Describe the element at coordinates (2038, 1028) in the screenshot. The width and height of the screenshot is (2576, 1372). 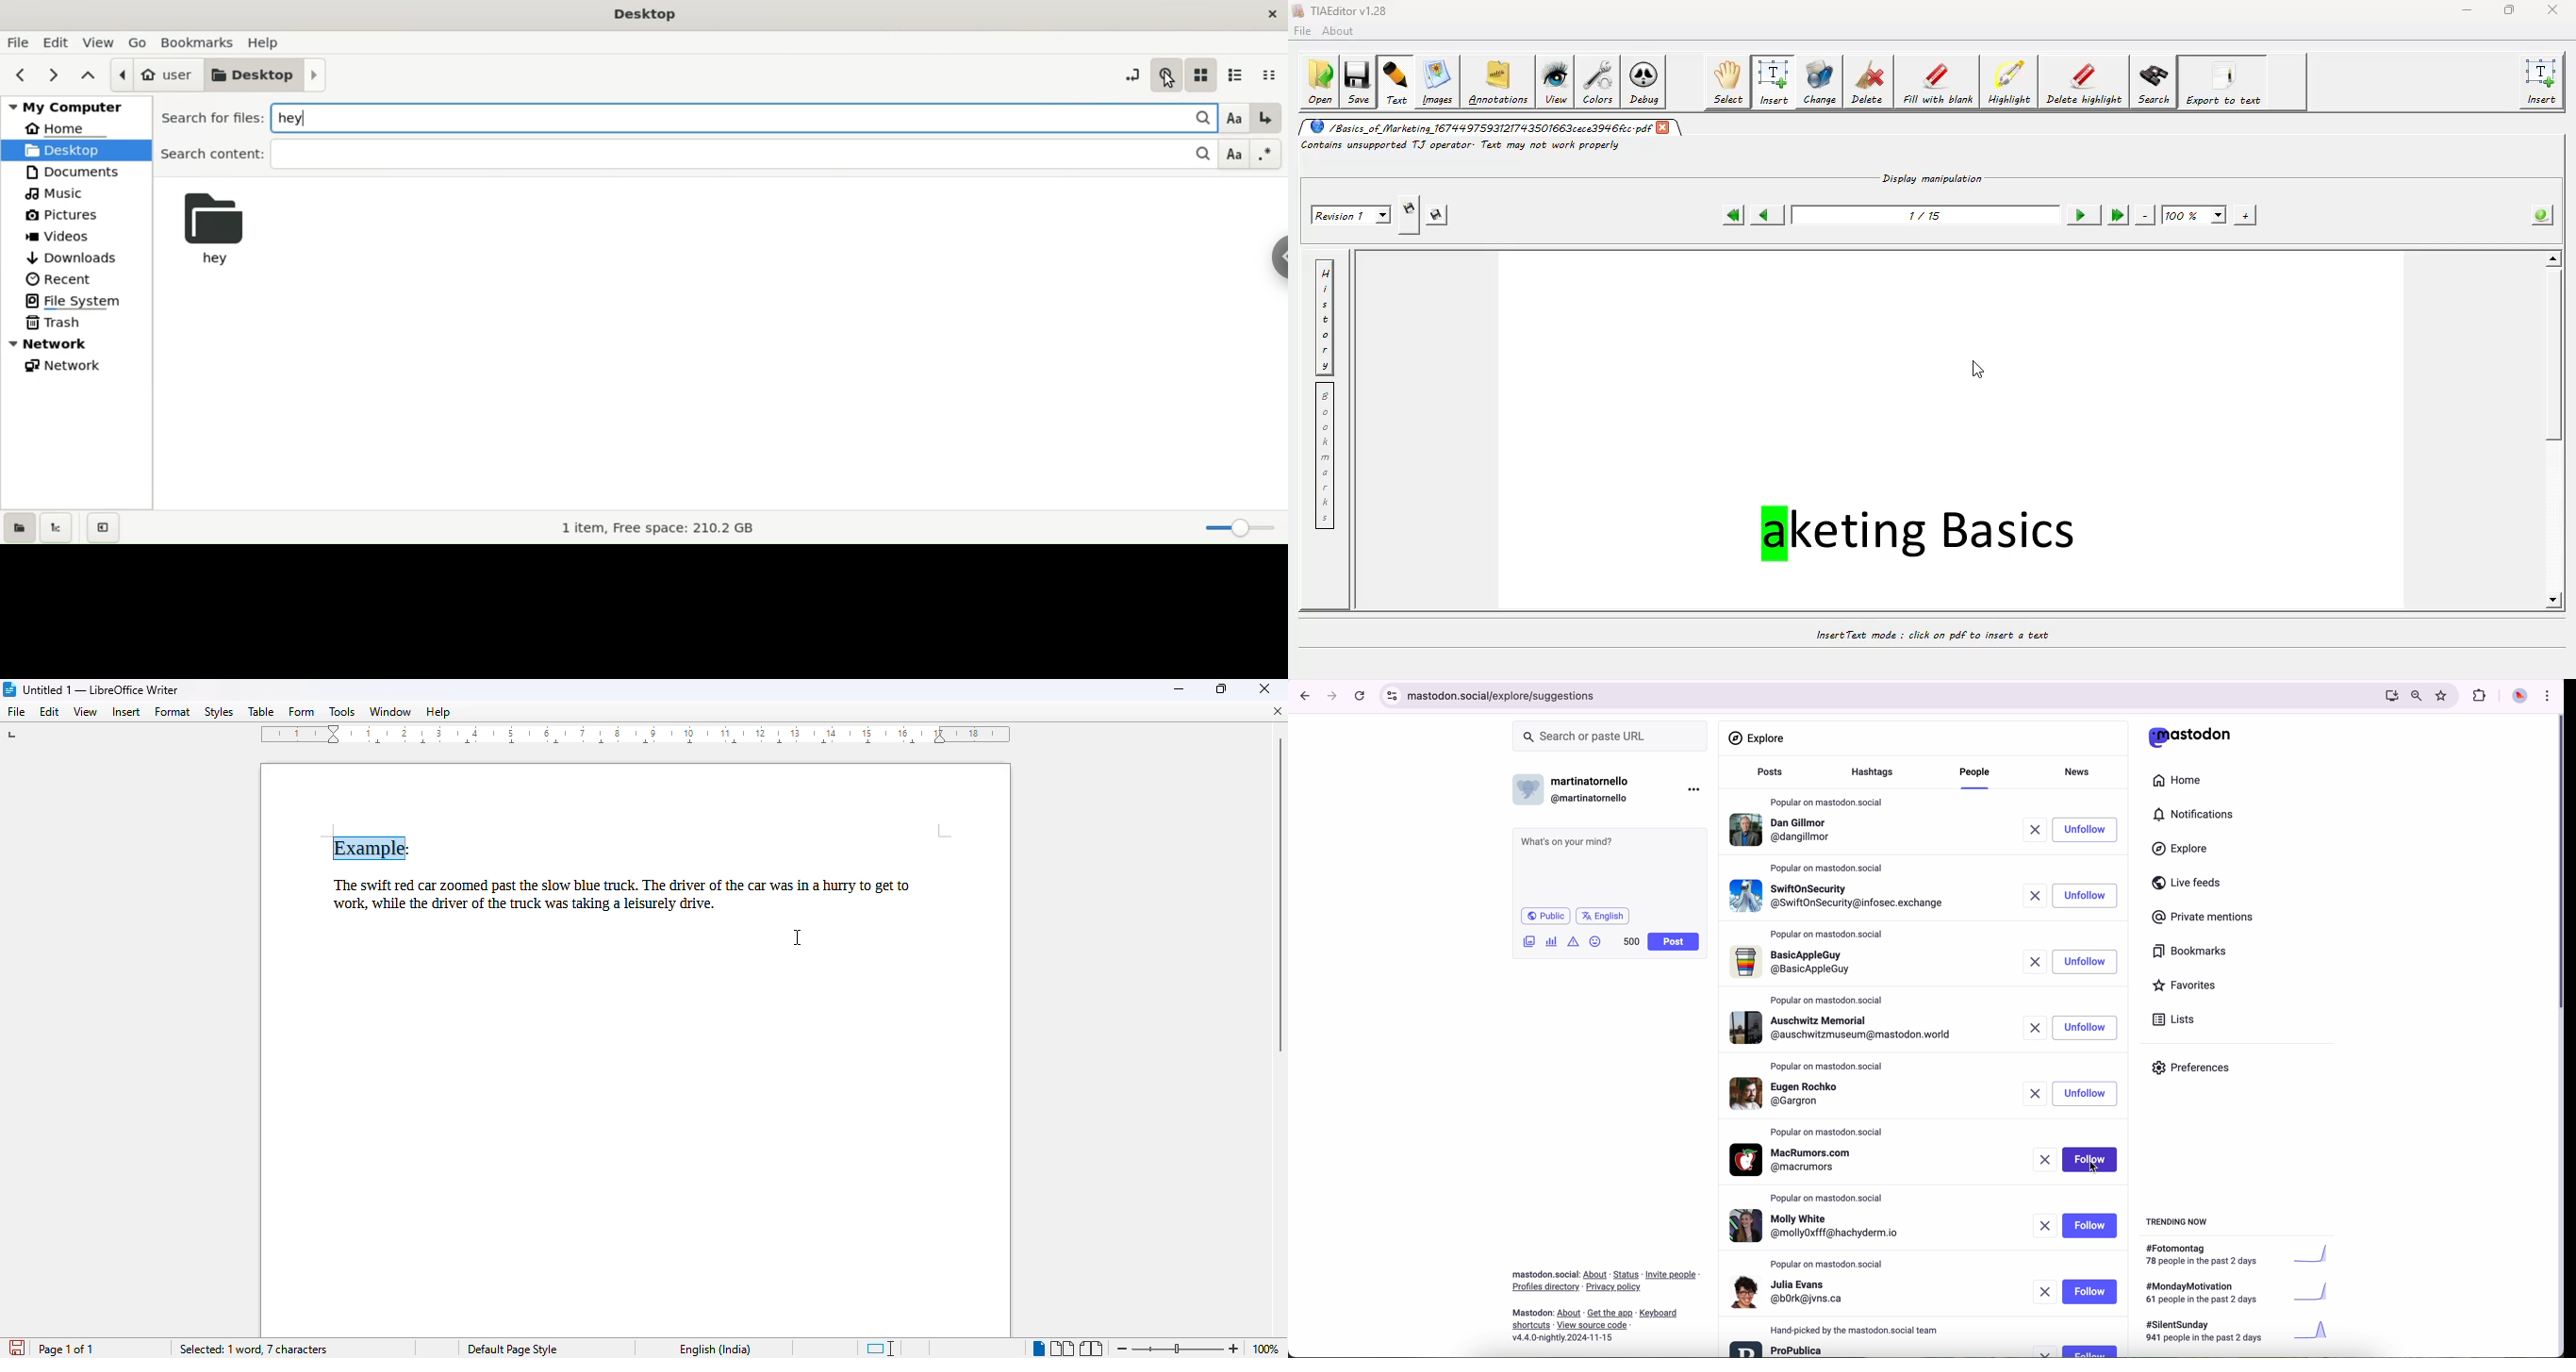
I see `remove` at that location.